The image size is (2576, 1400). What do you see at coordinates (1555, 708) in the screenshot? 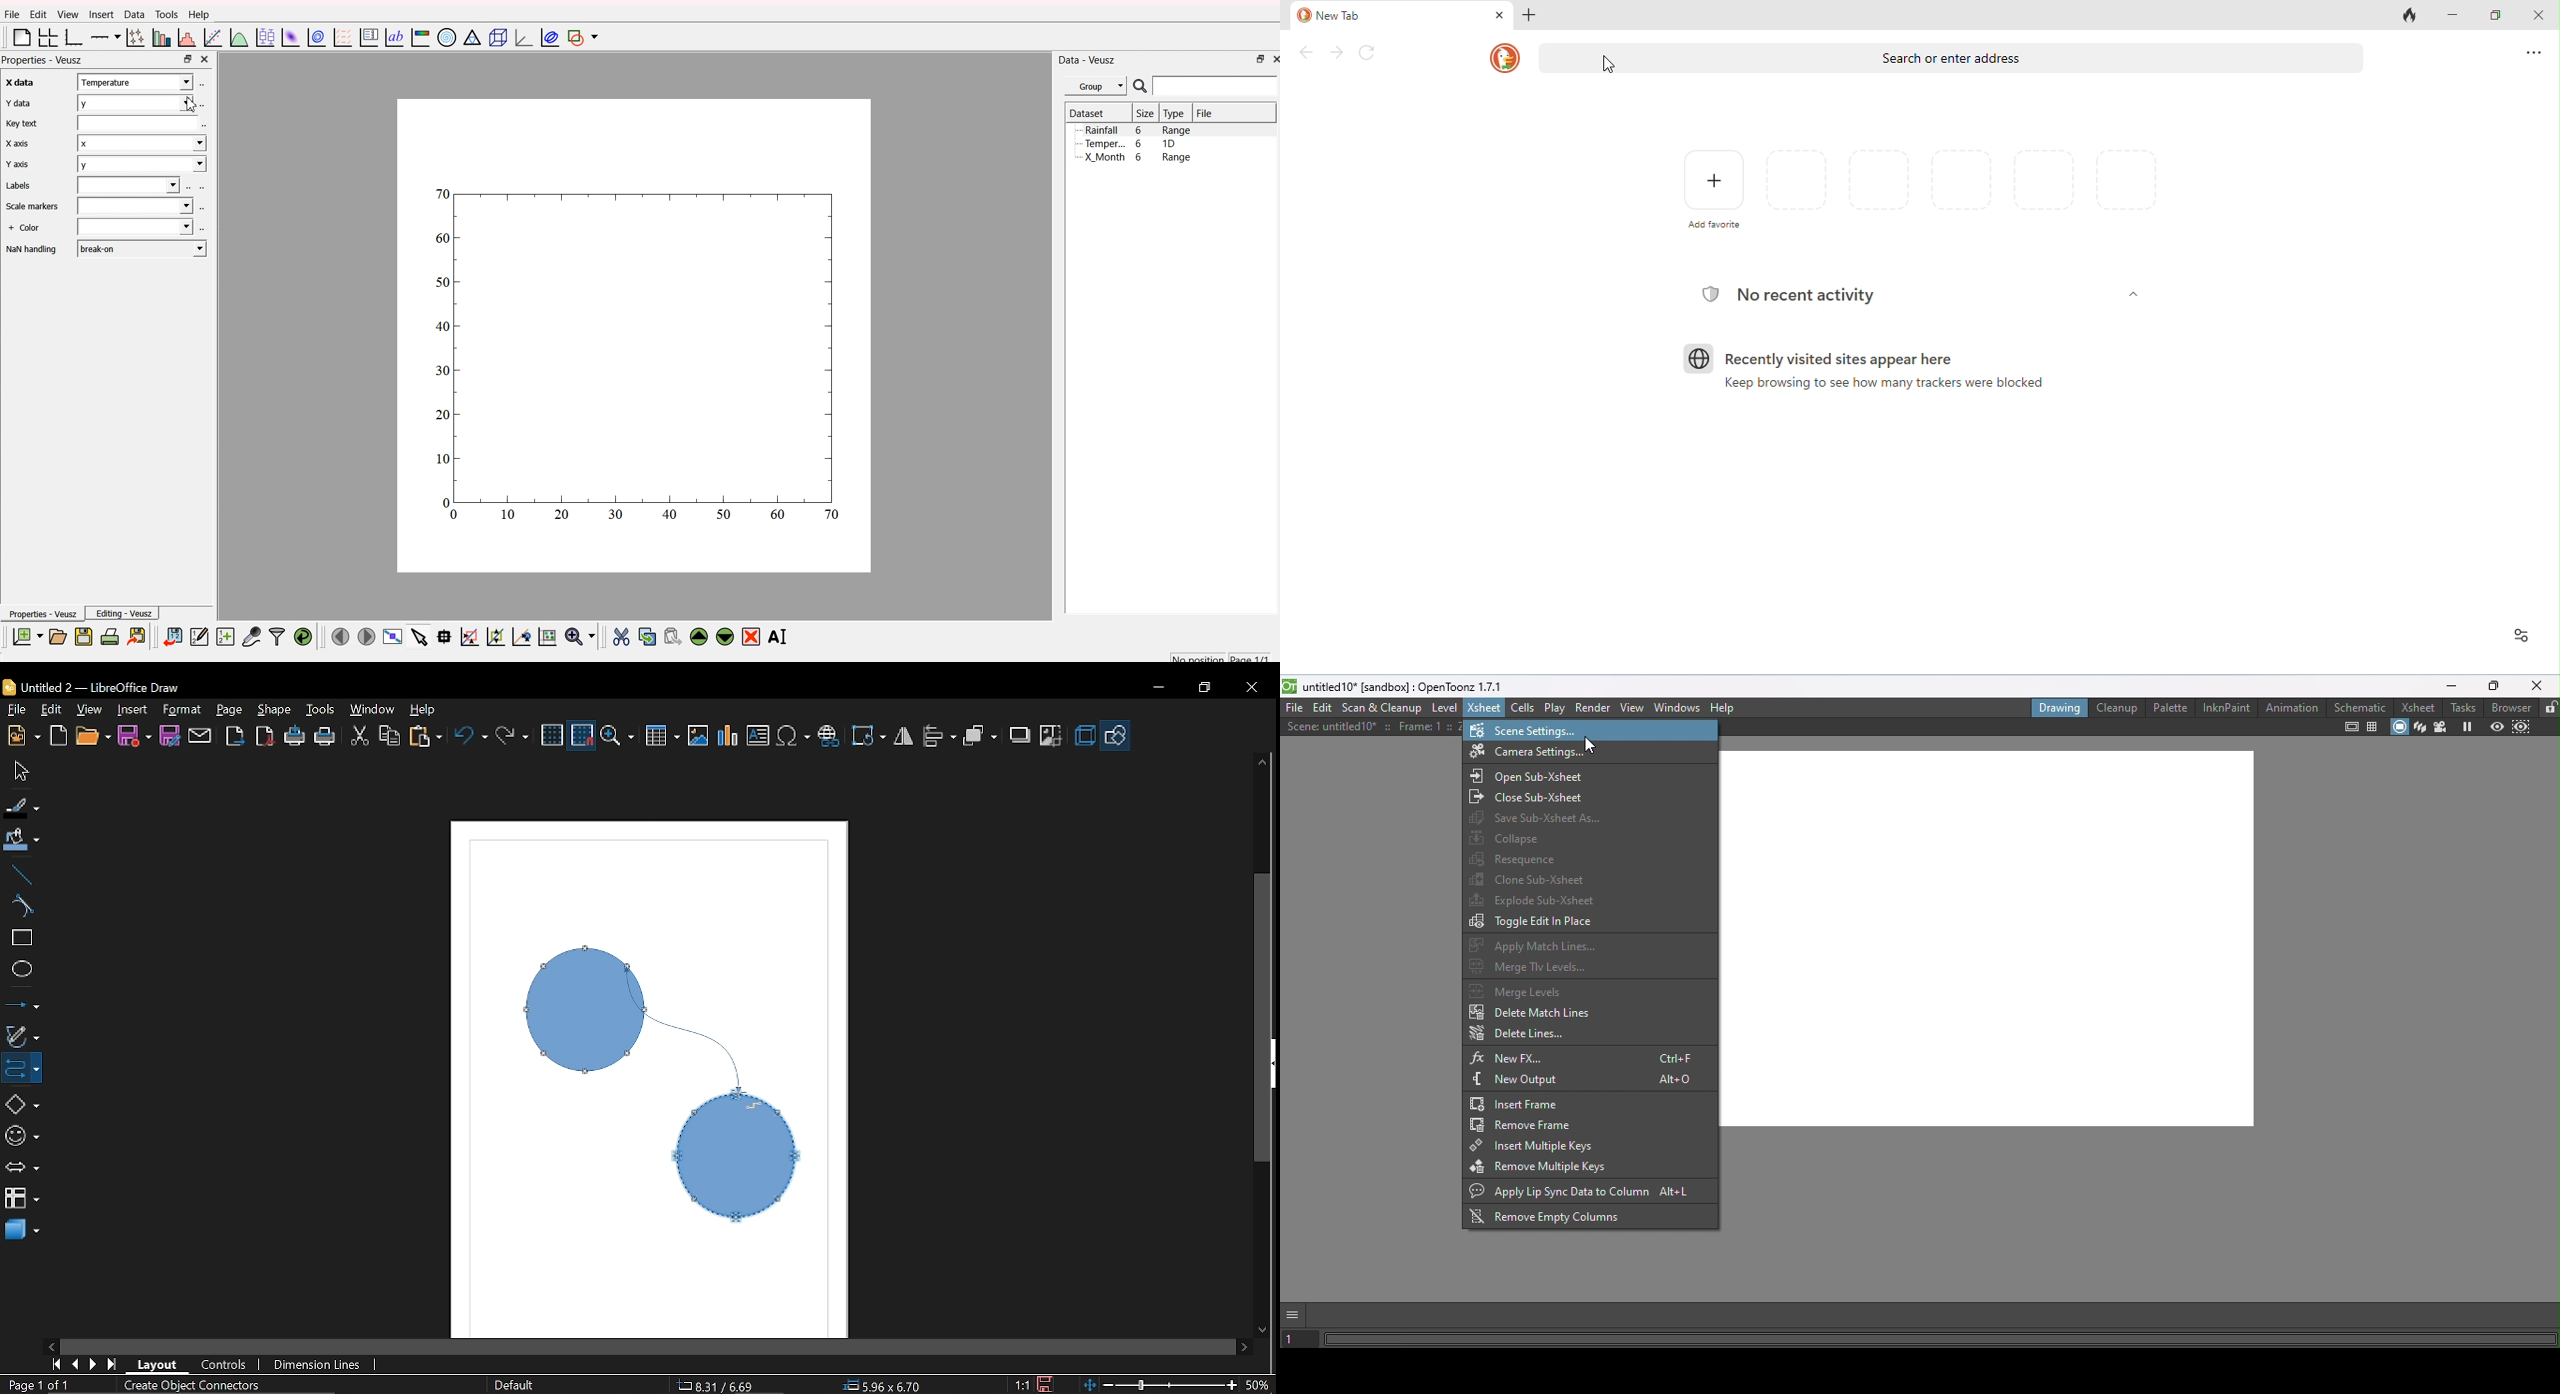
I see `Play` at bounding box center [1555, 708].